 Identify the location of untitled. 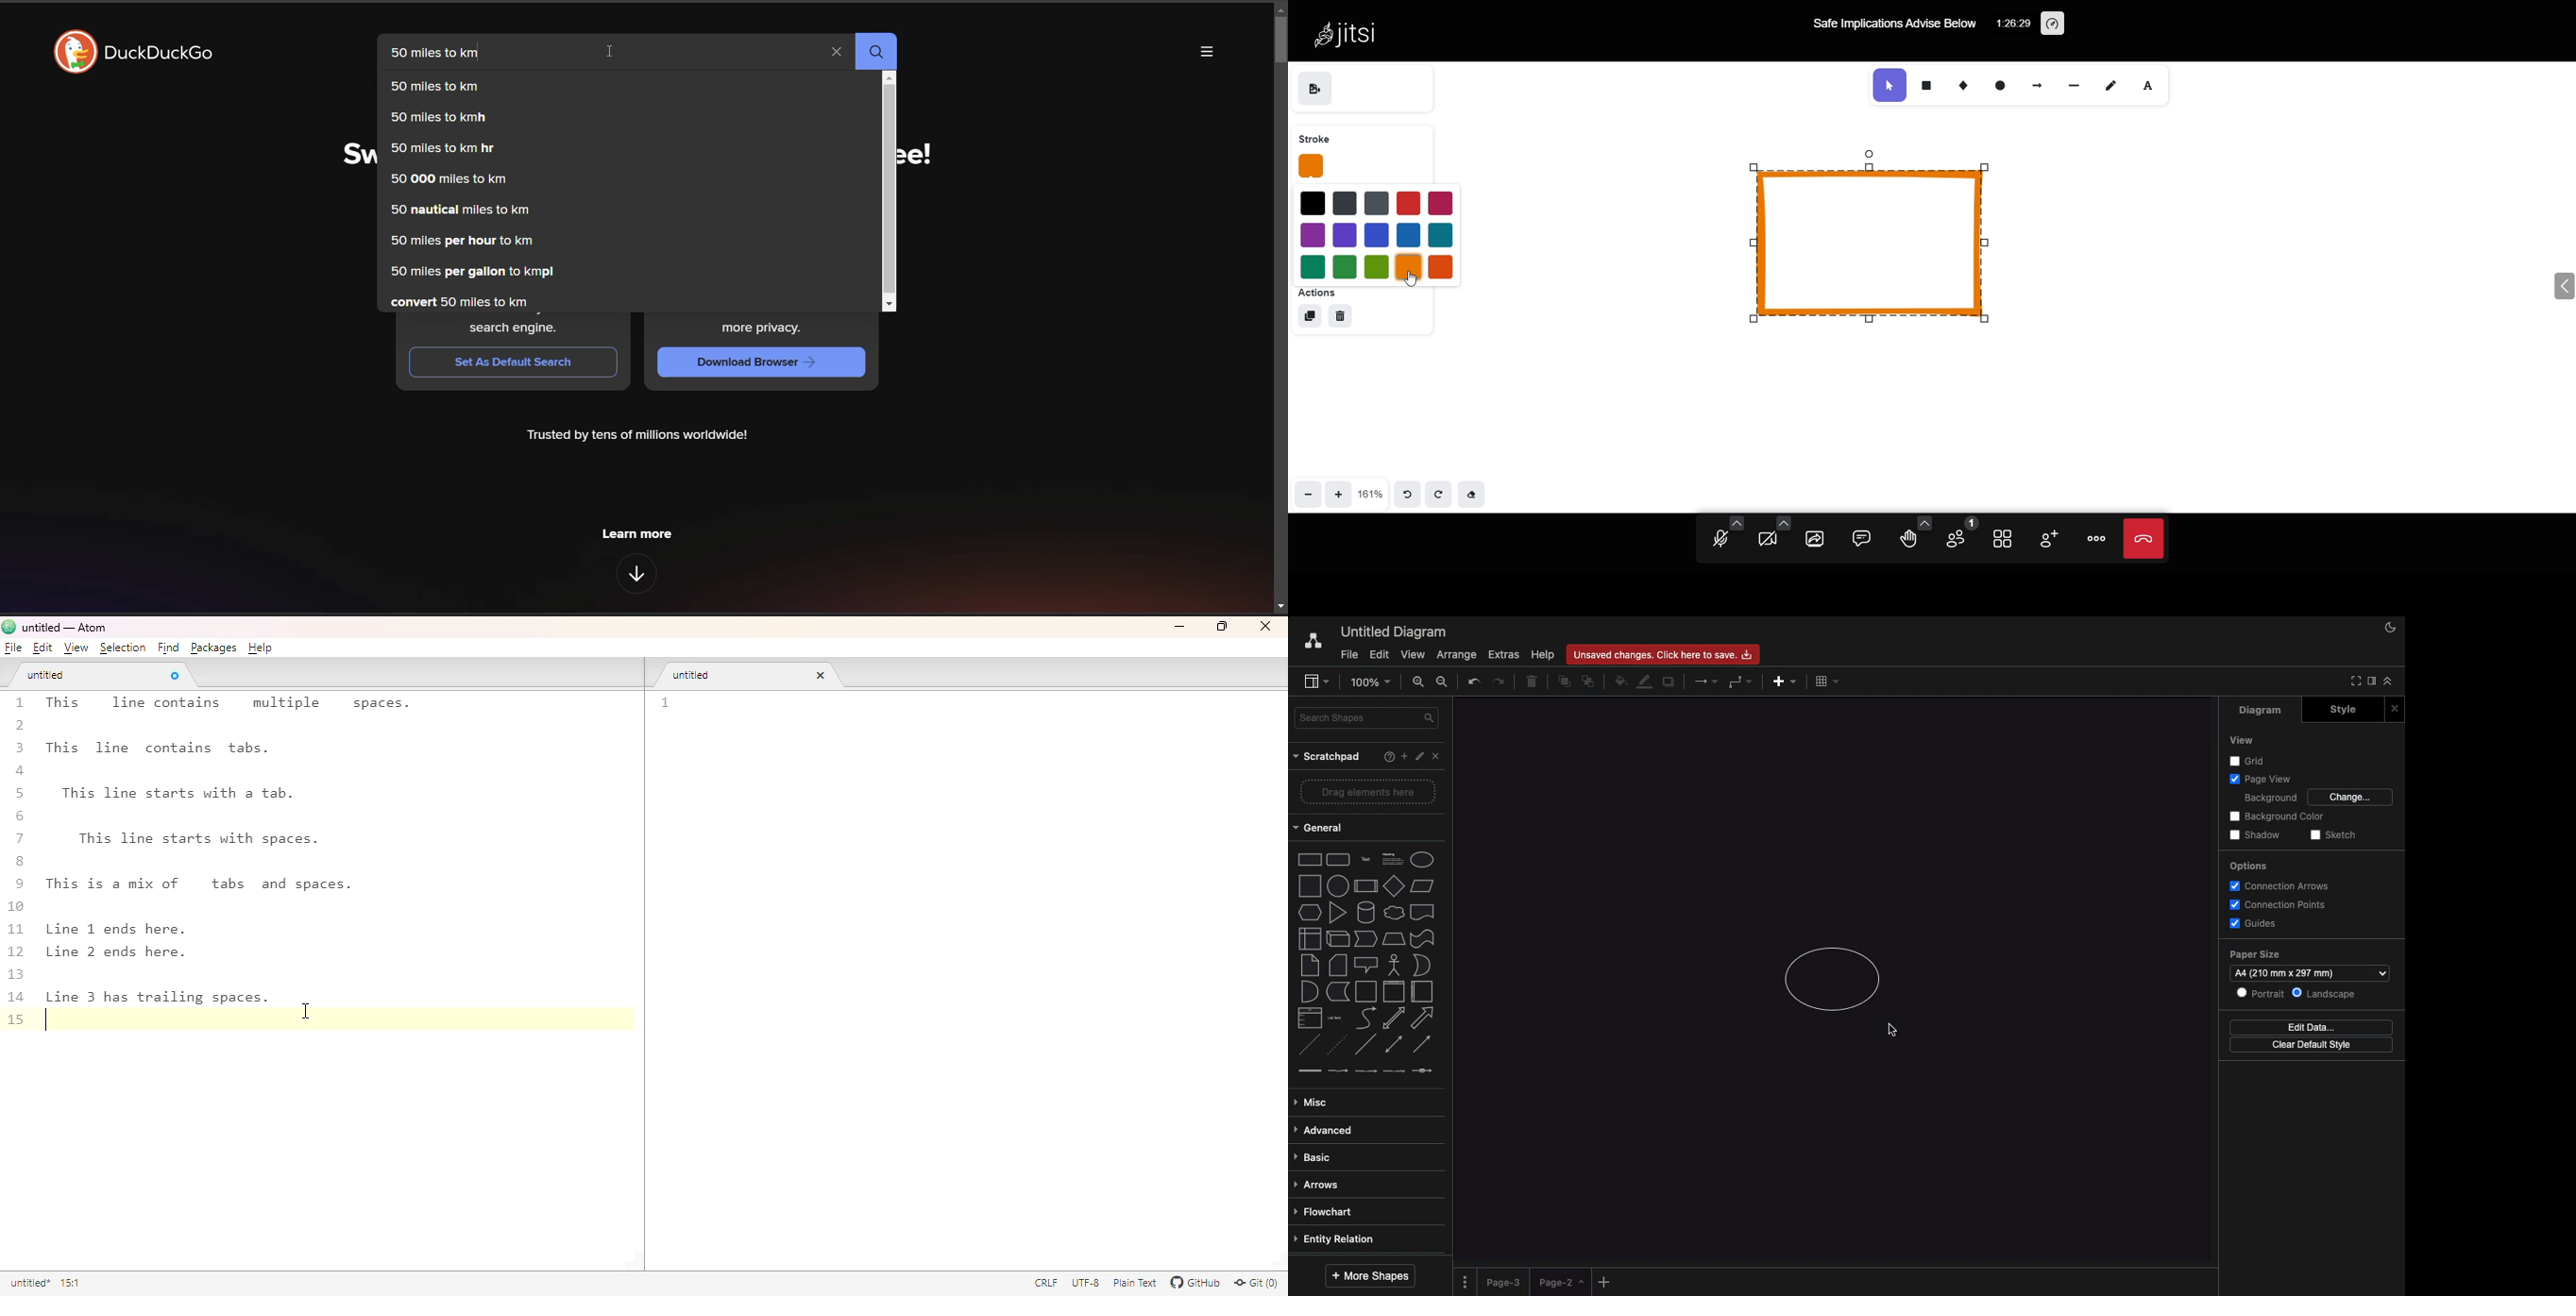
(696, 675).